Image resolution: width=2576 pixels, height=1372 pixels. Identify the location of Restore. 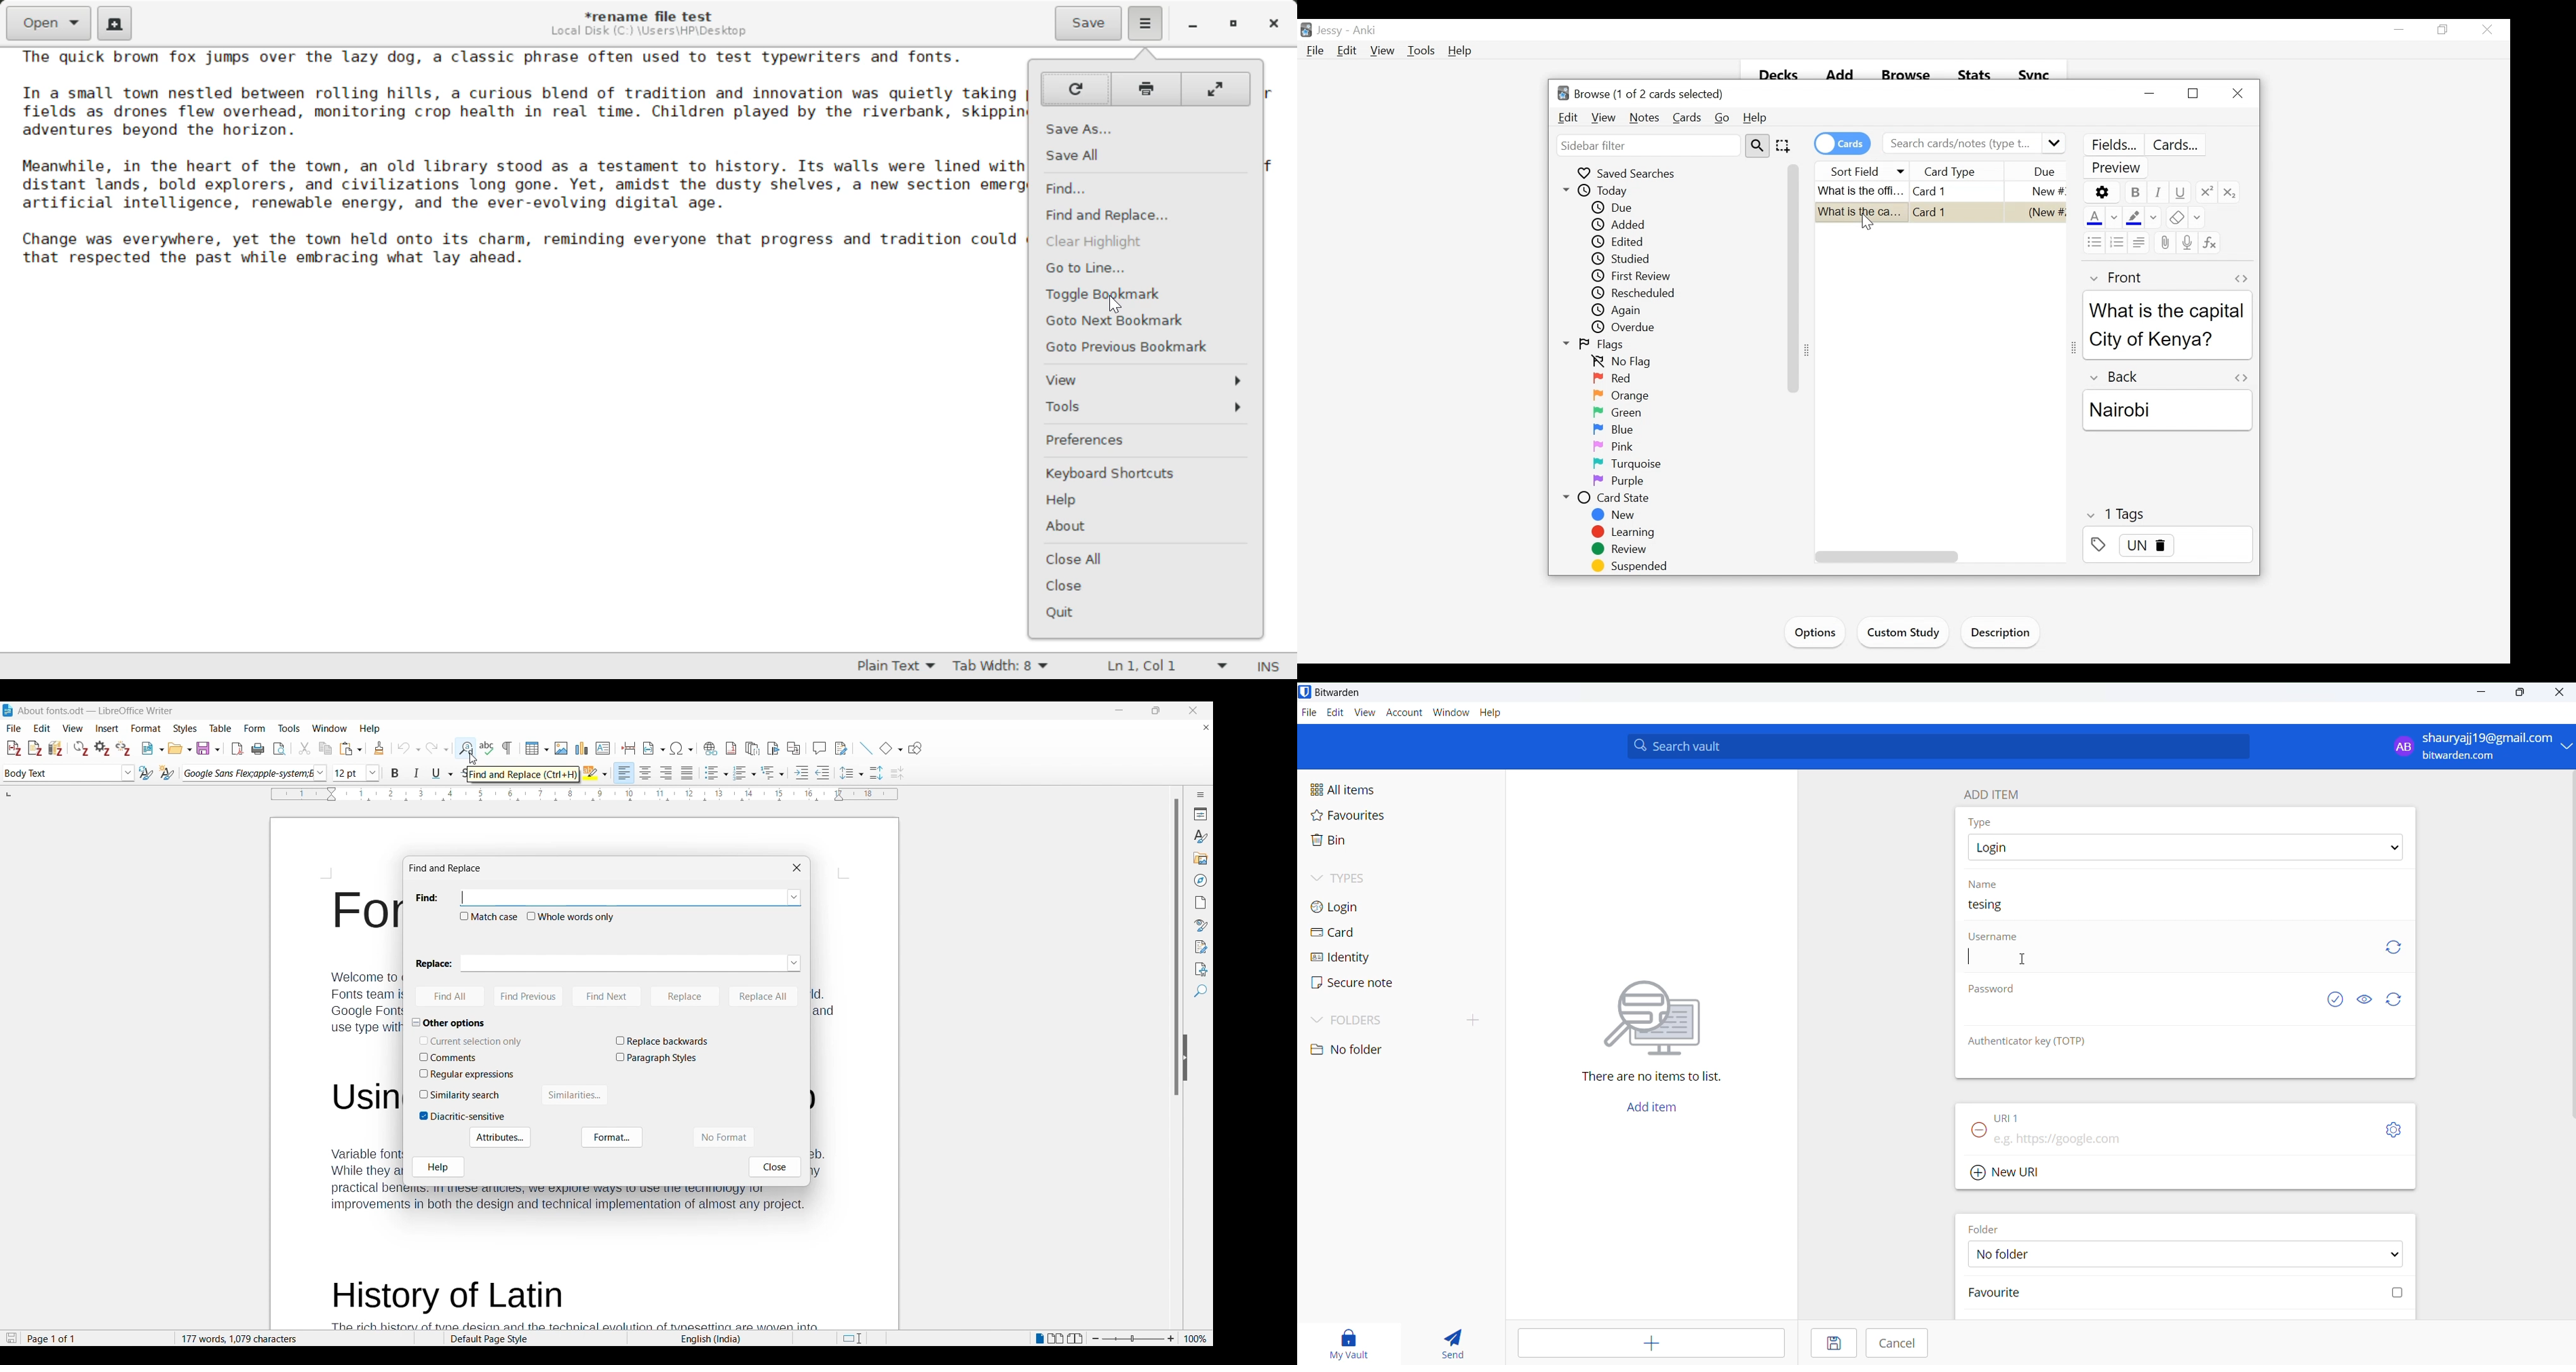
(2191, 94).